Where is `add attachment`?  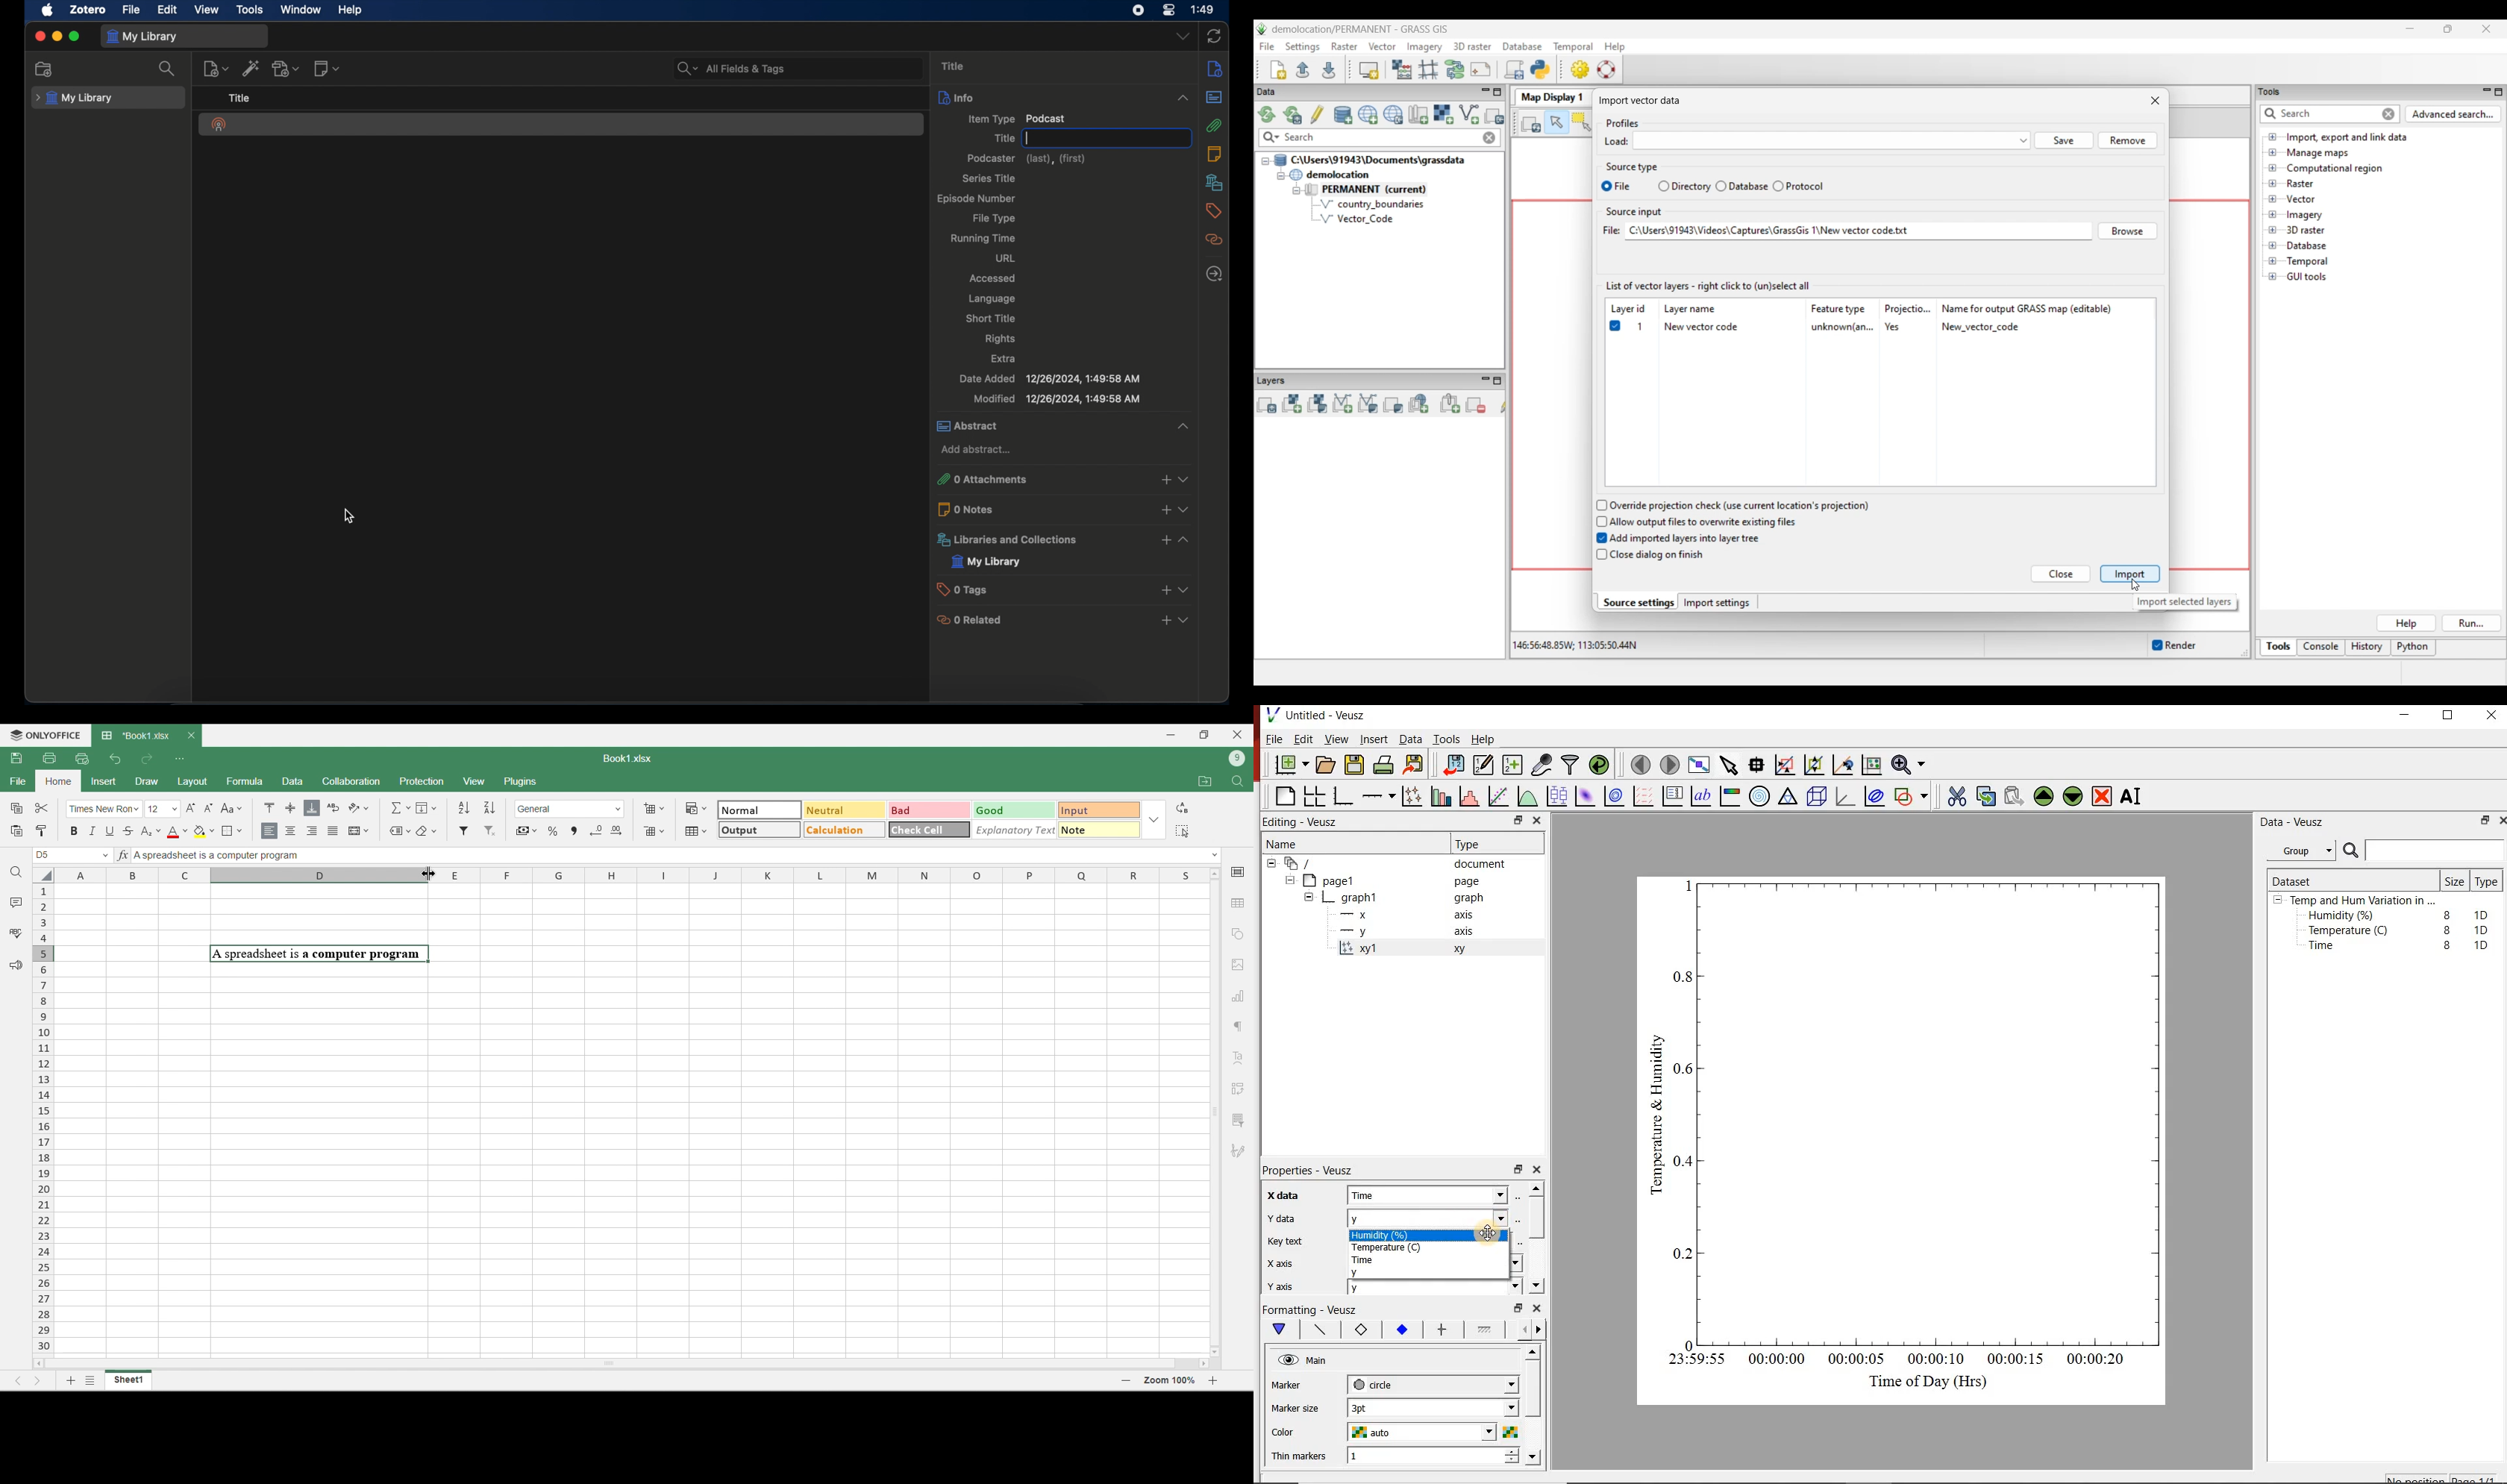 add attachment is located at coordinates (286, 68).